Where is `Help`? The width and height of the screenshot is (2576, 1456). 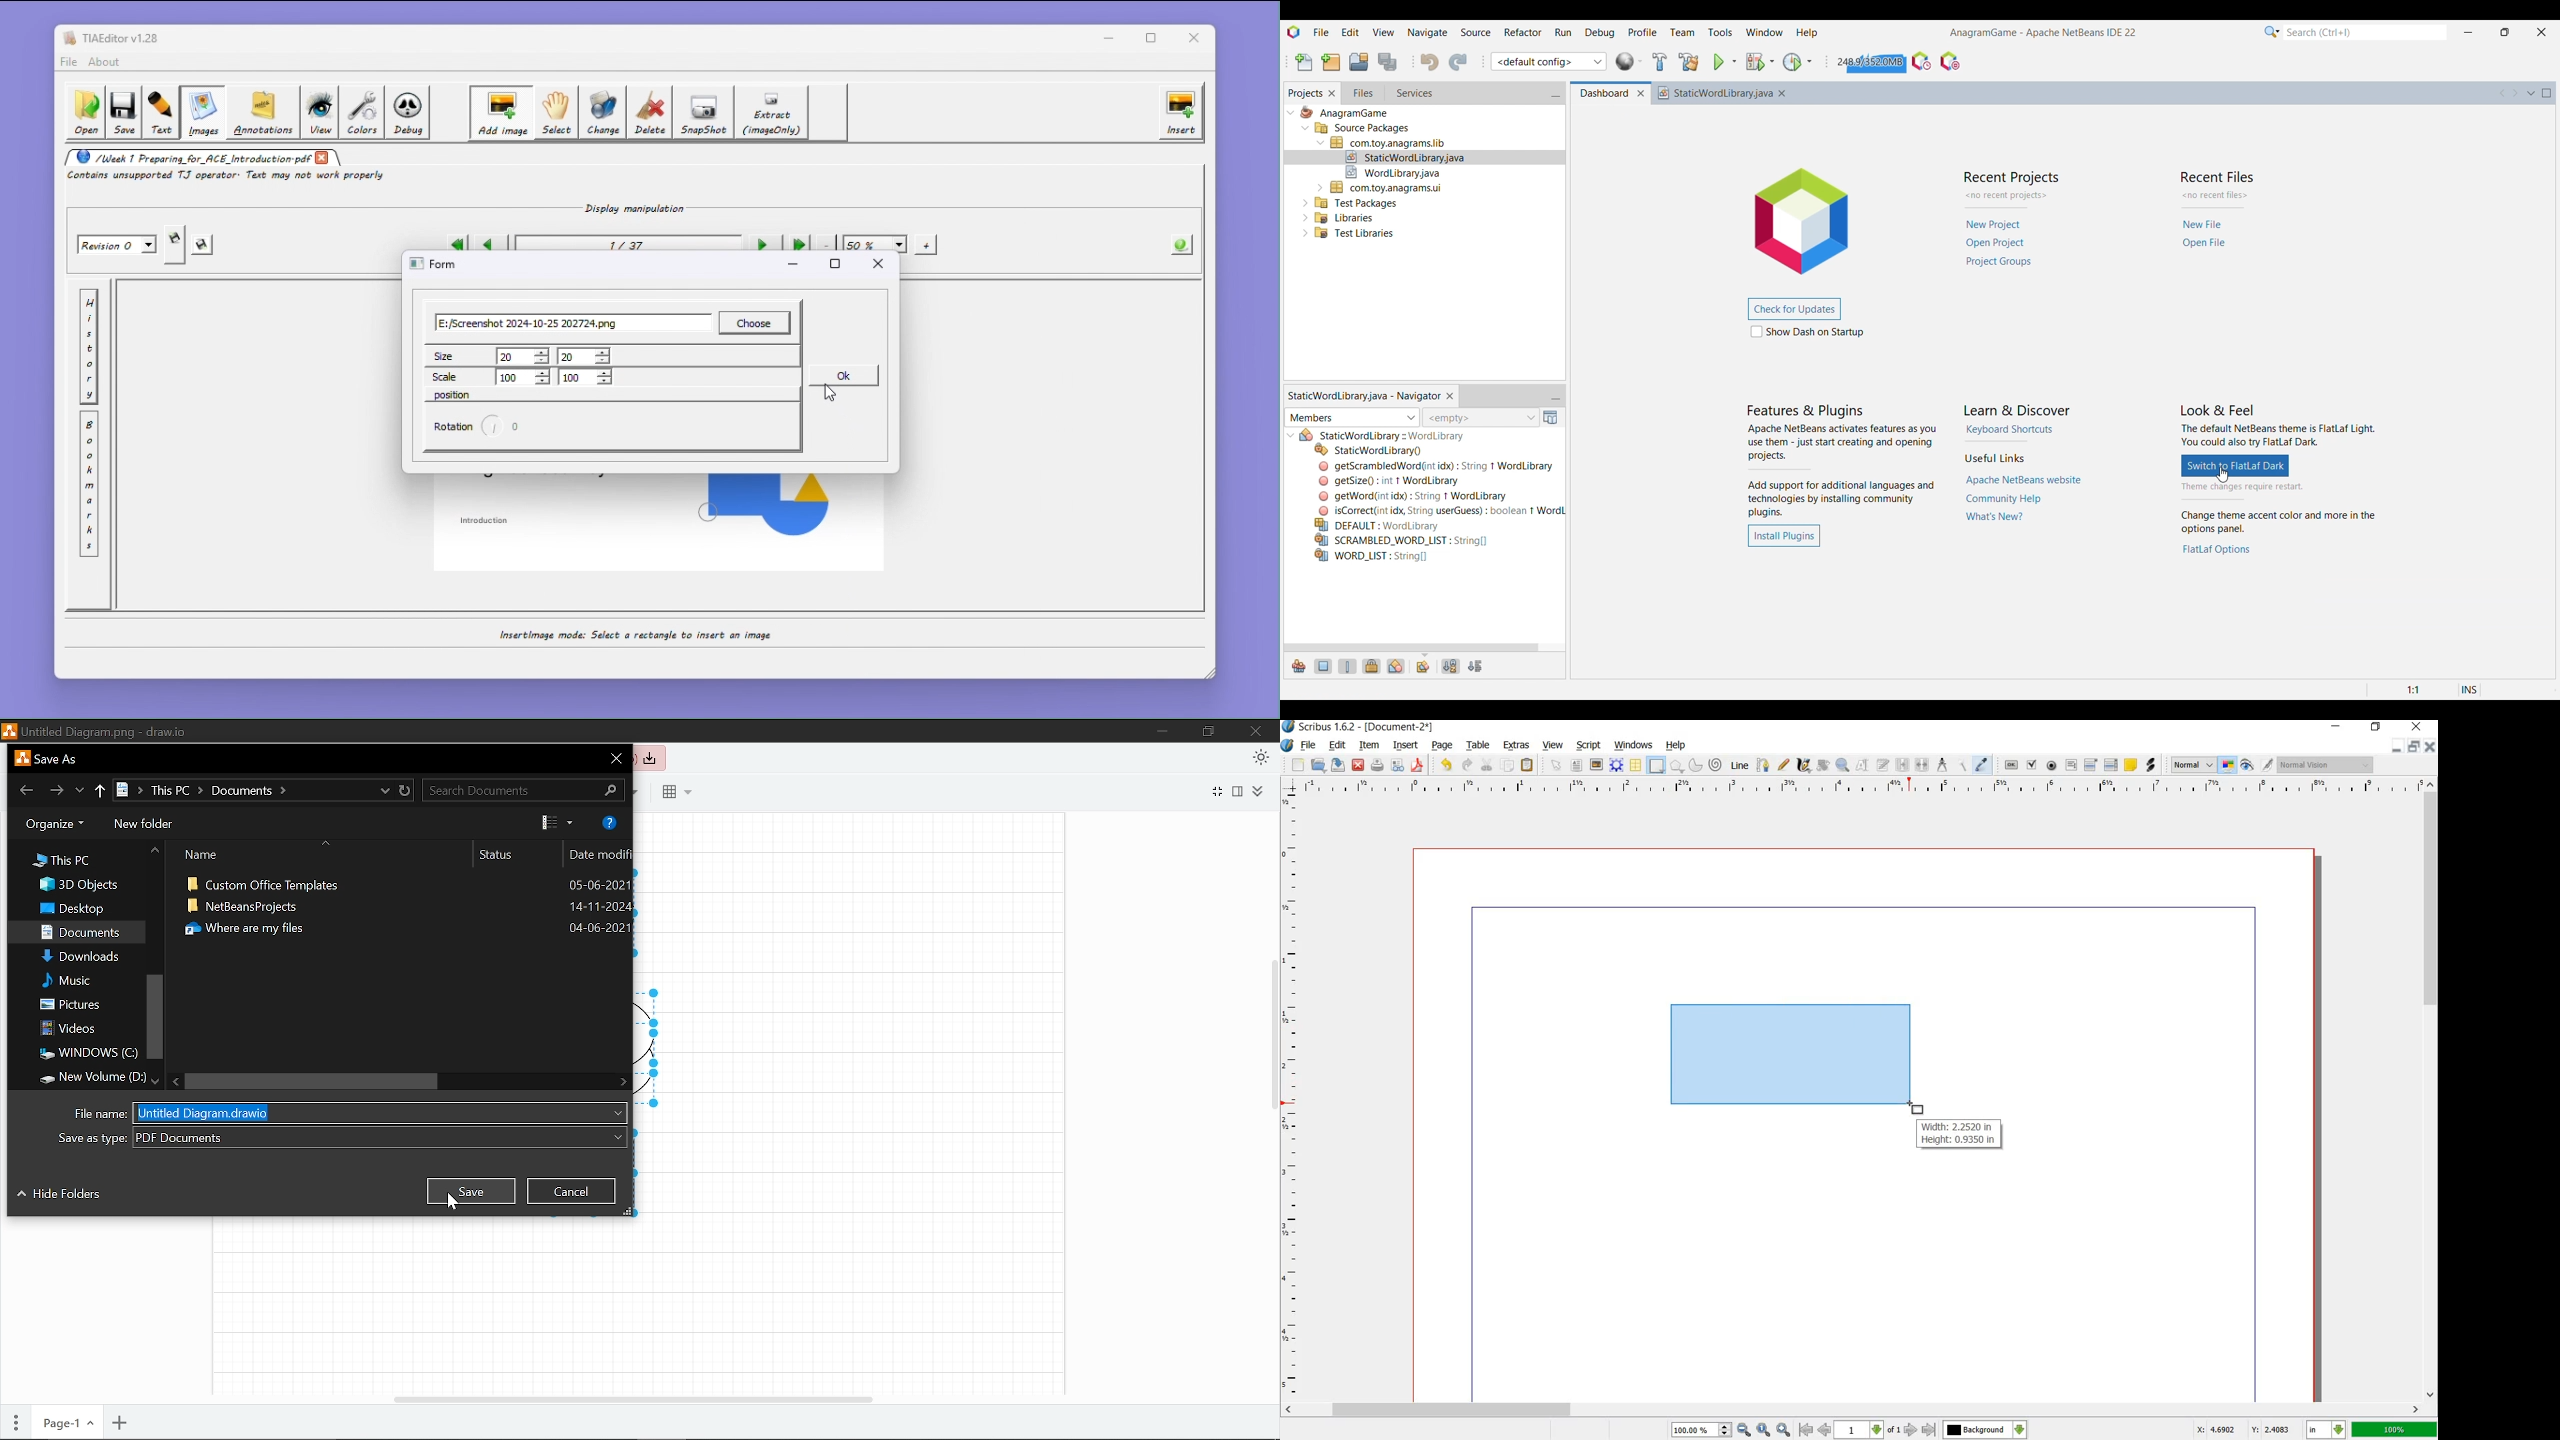 Help is located at coordinates (611, 823).